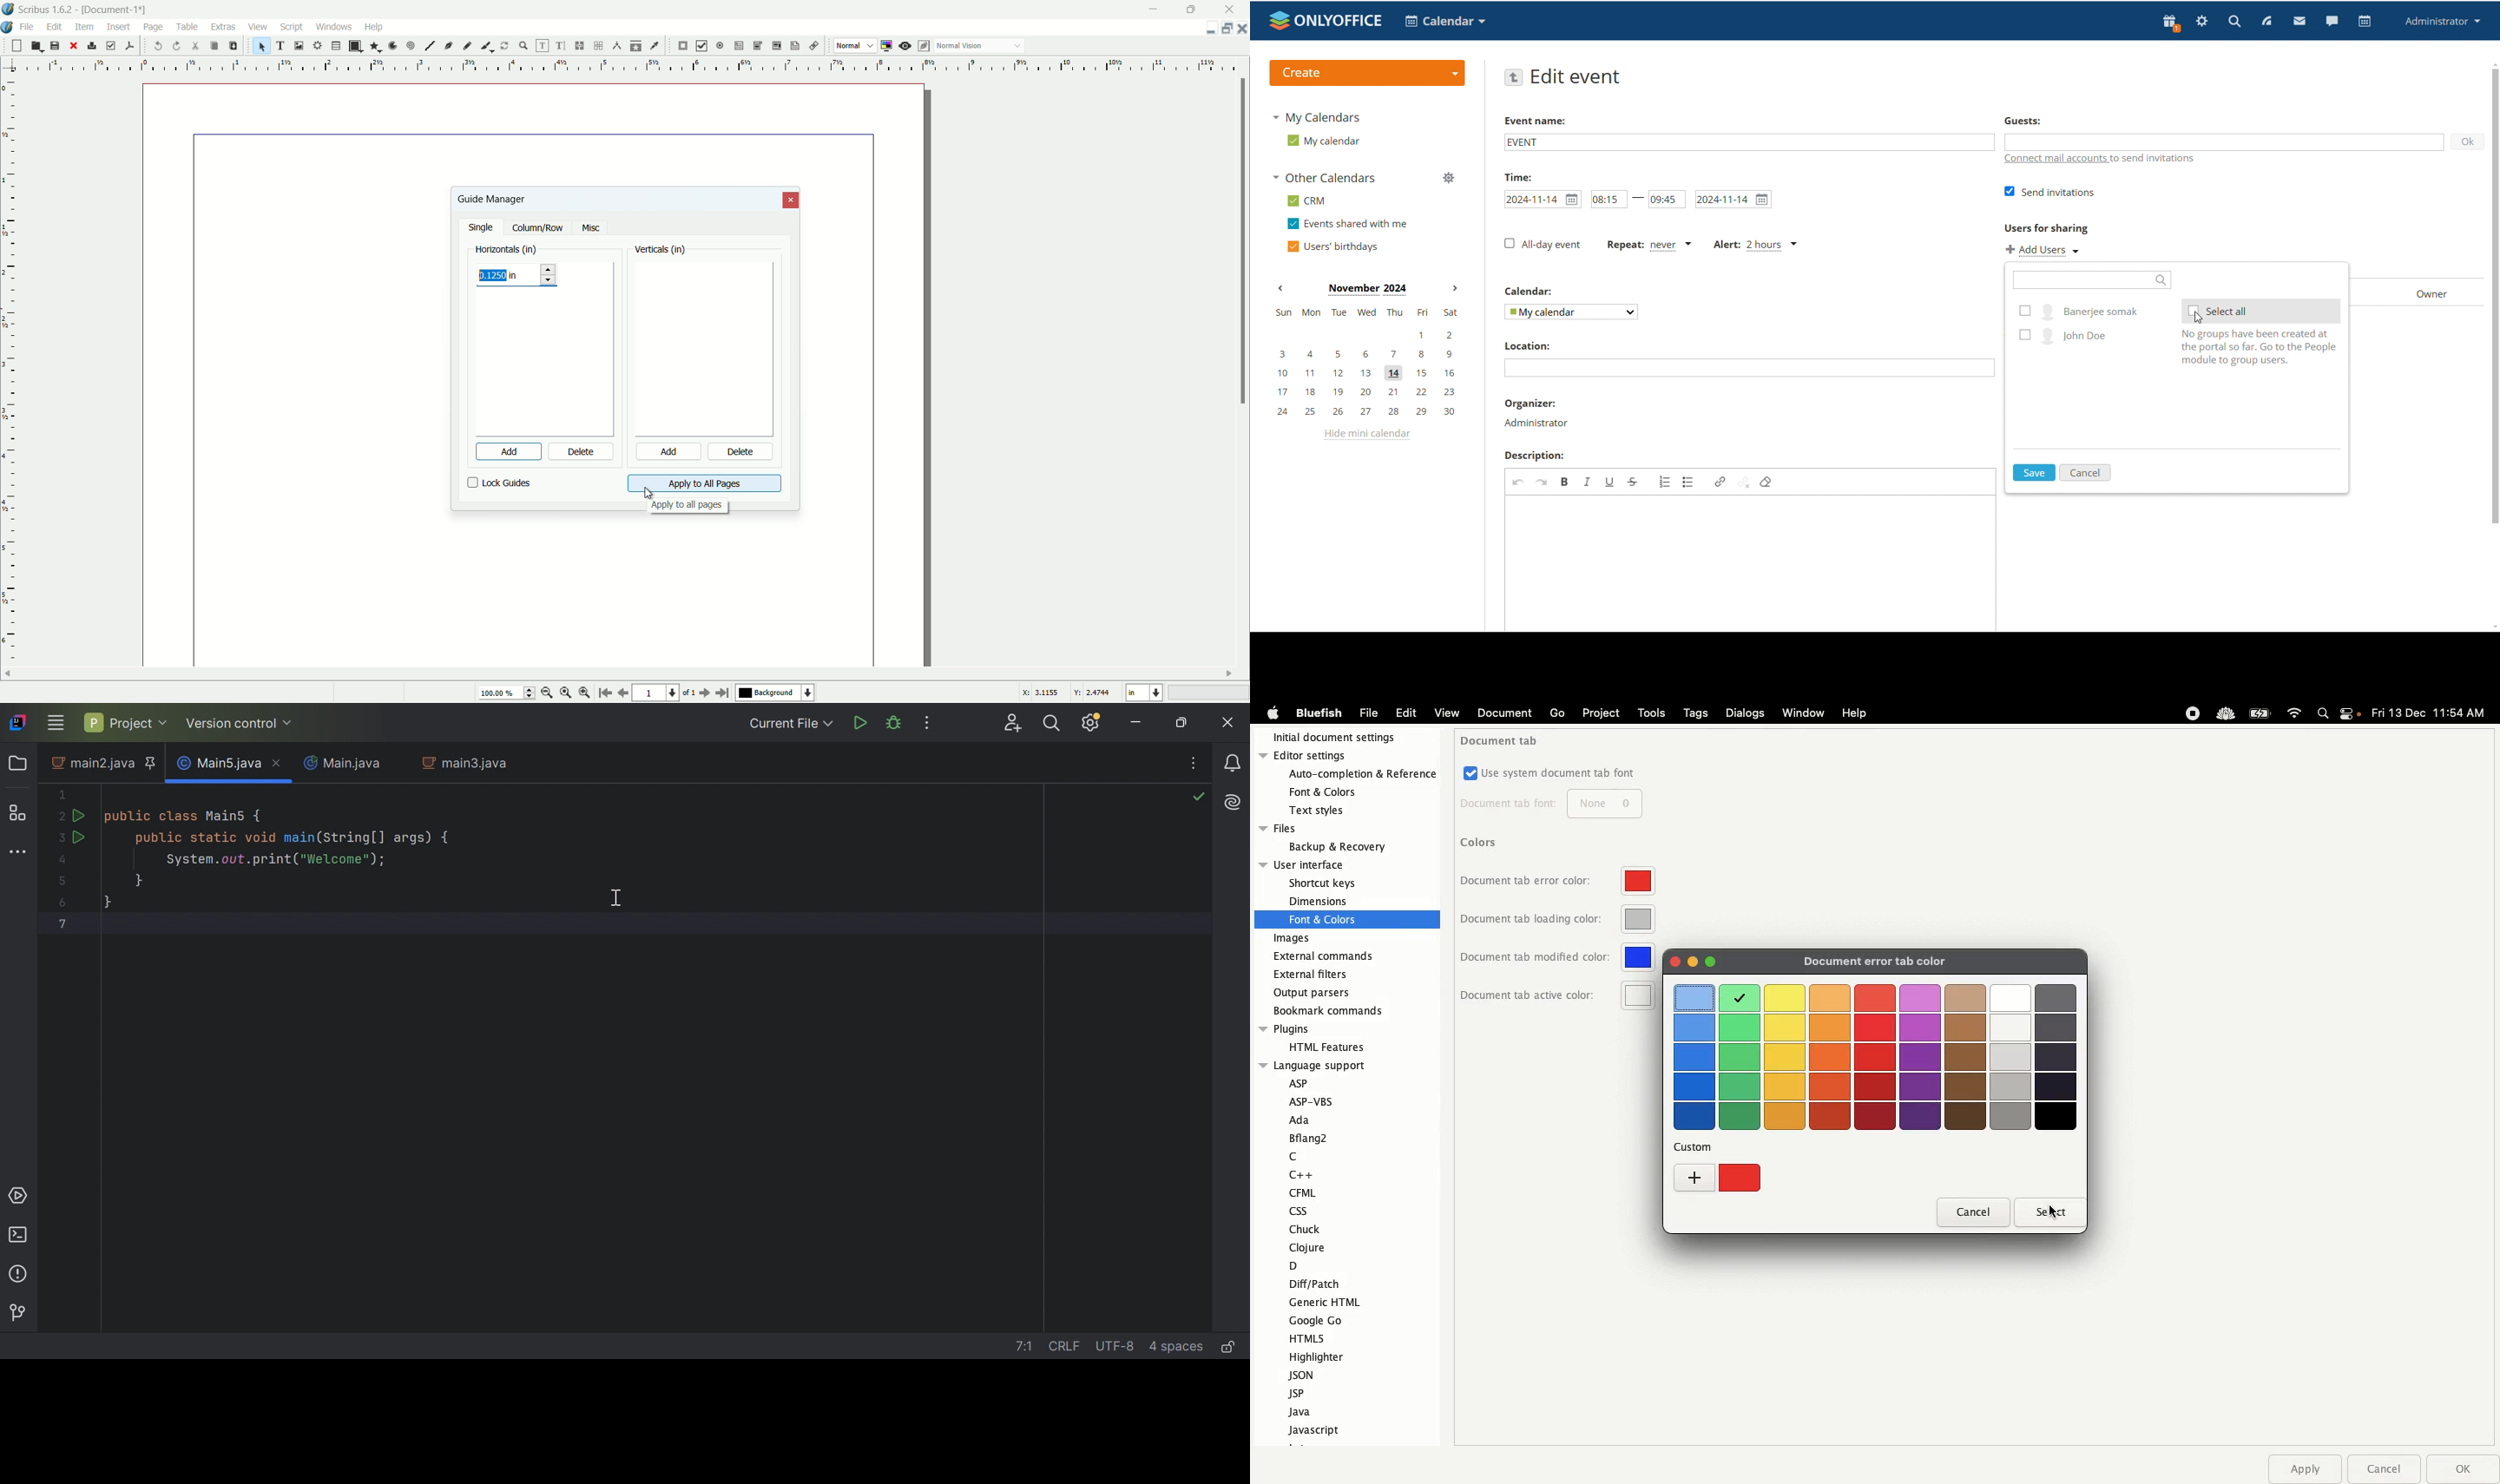  What do you see at coordinates (85, 26) in the screenshot?
I see `item menu` at bounding box center [85, 26].